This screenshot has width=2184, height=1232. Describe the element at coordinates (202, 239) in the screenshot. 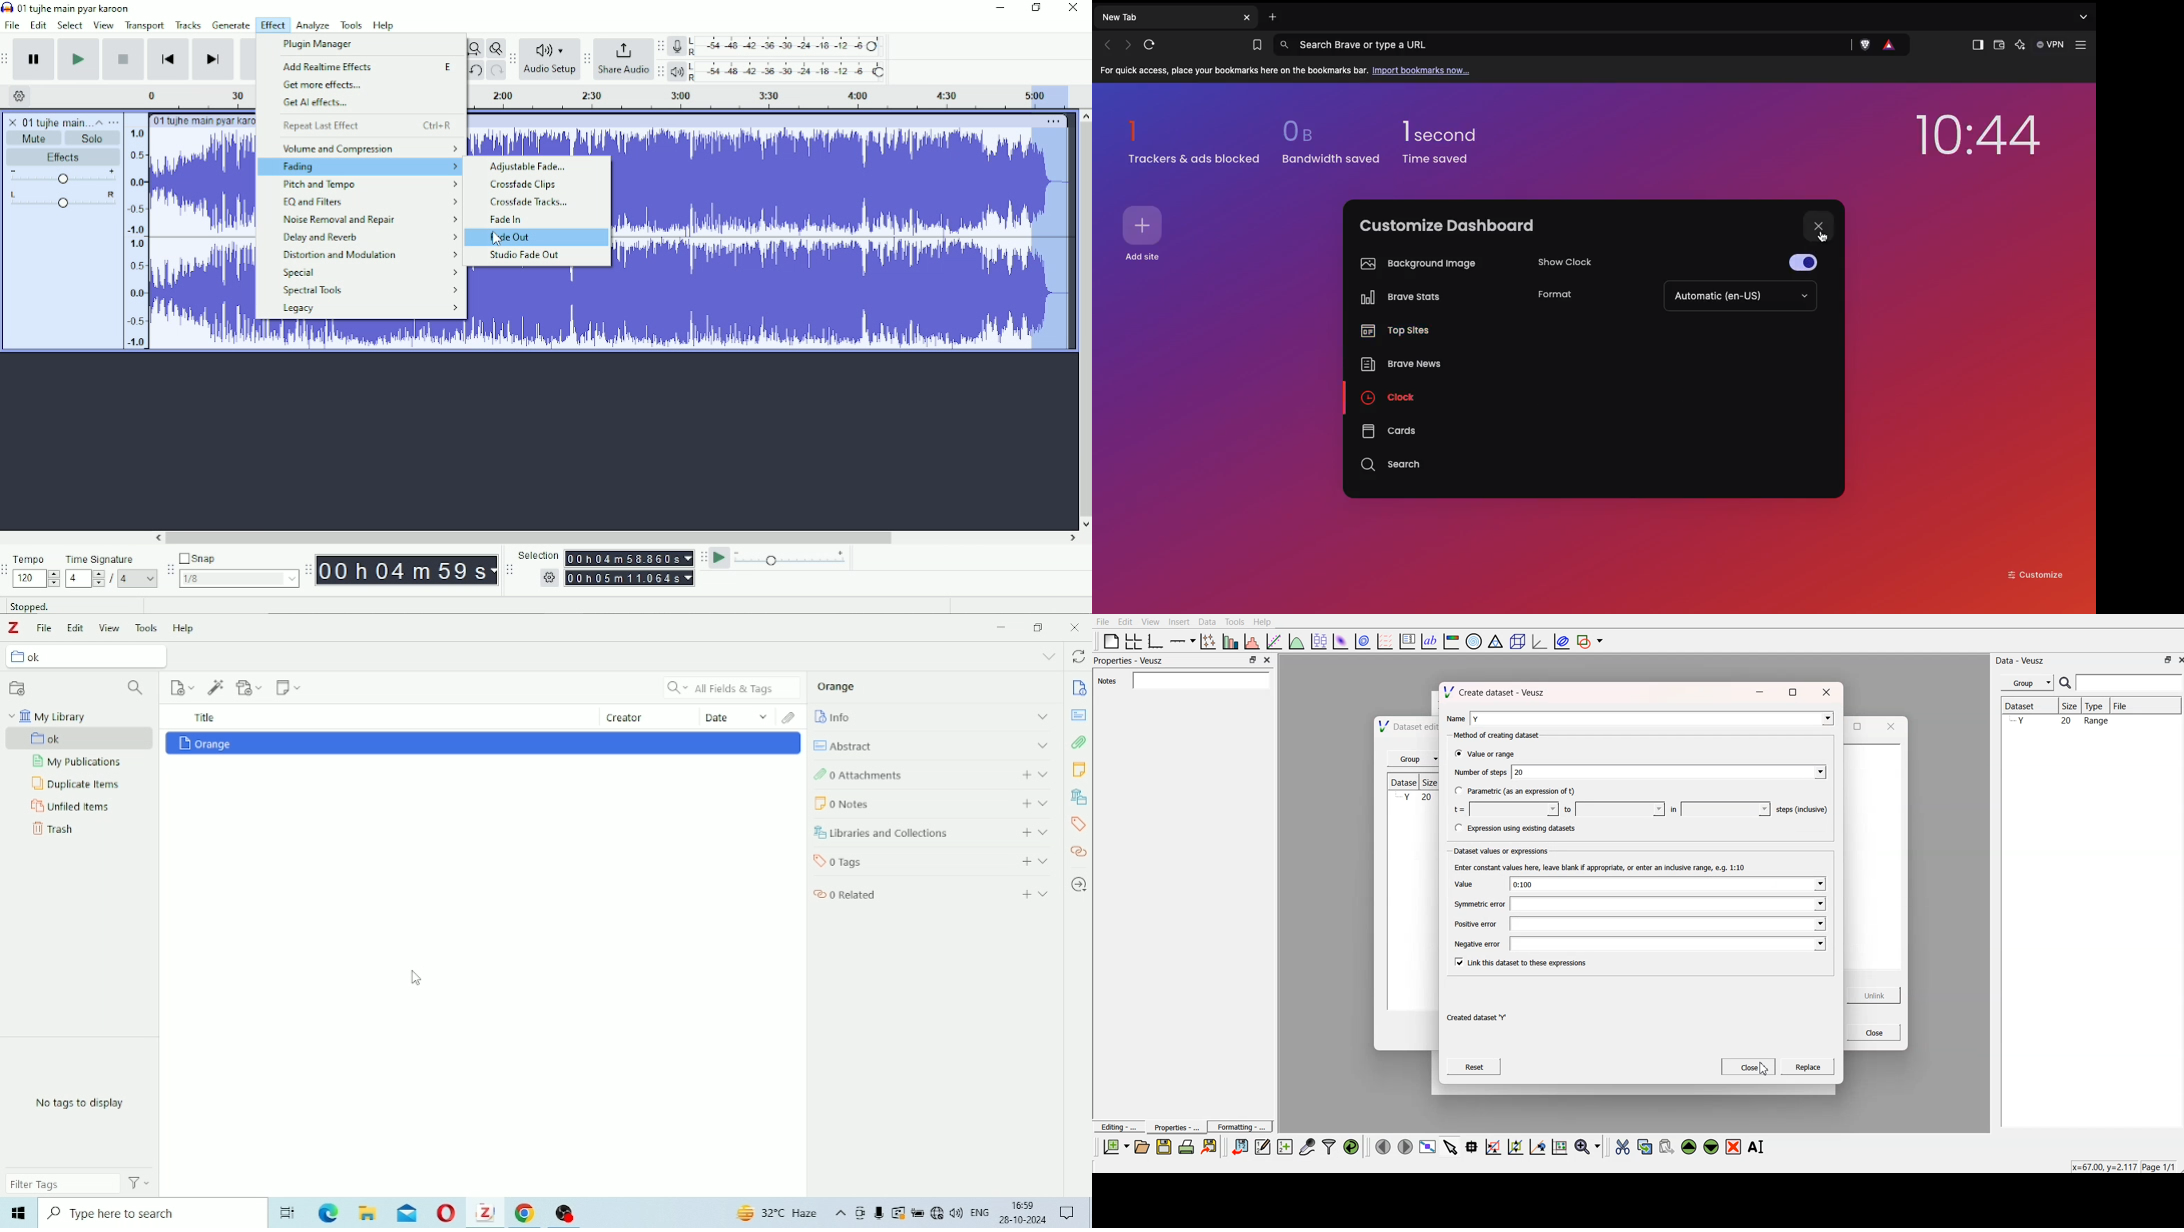

I see `Audio` at that location.